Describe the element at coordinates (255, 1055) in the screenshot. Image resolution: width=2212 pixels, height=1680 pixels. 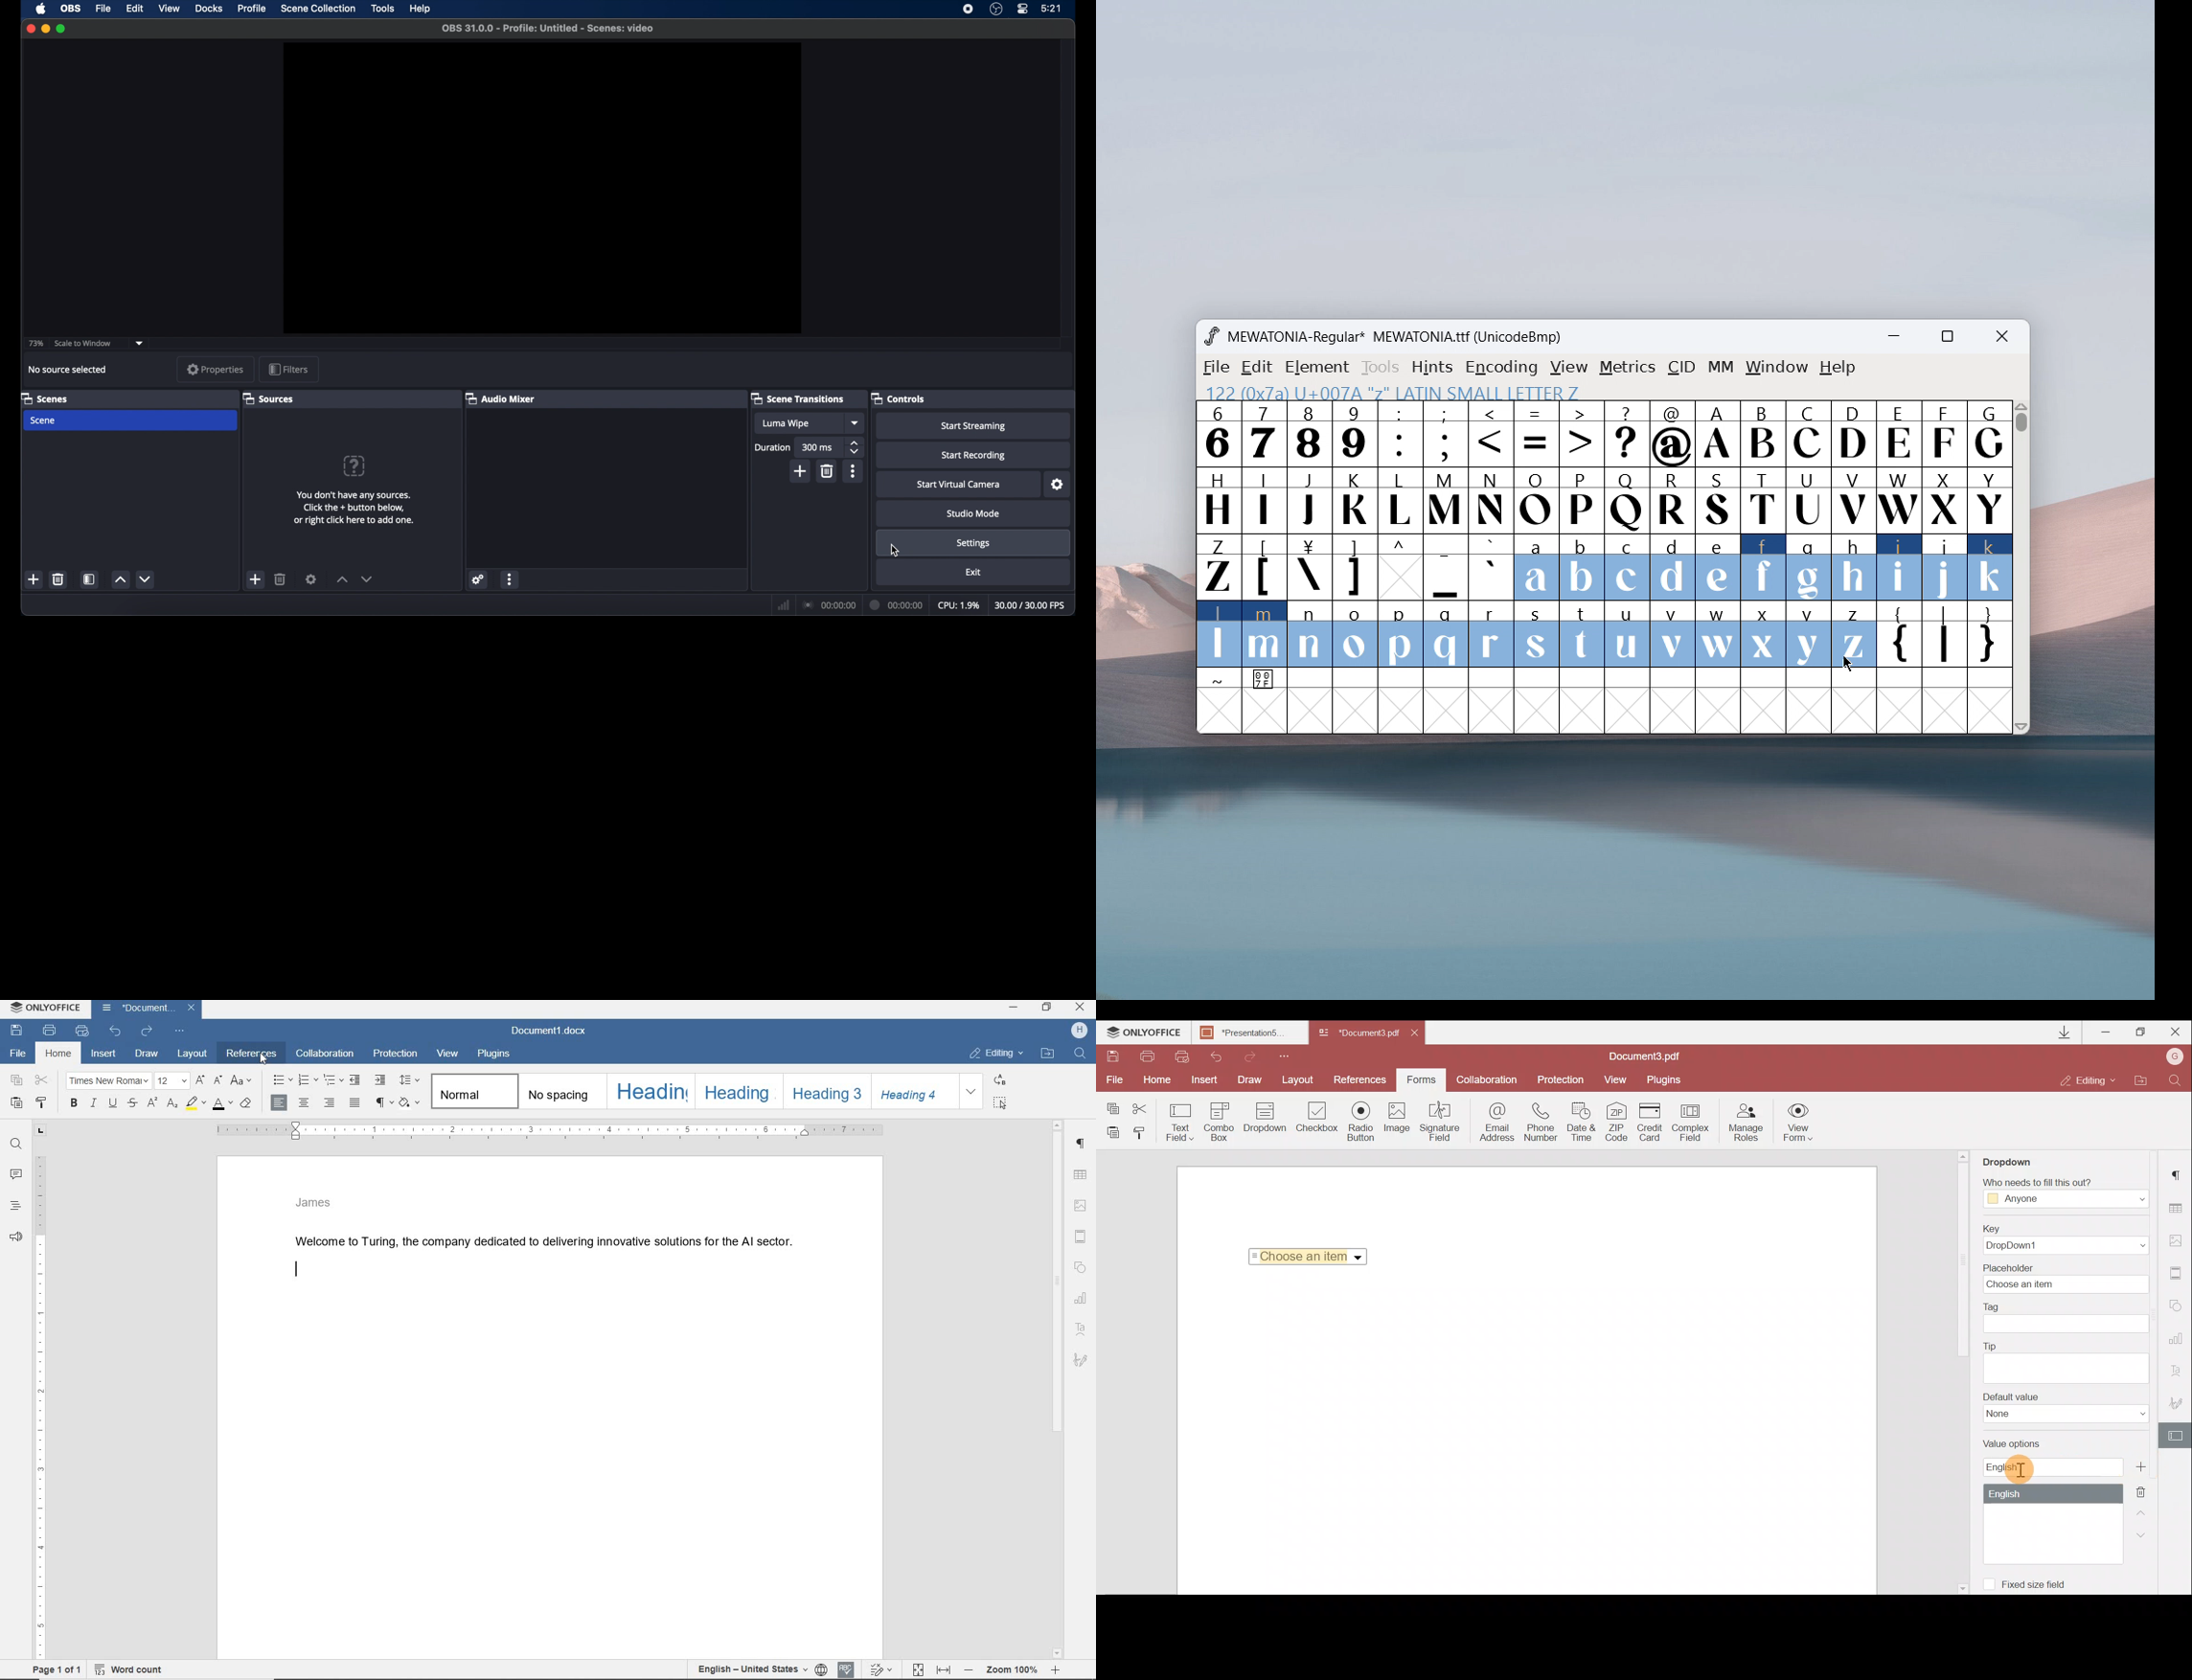
I see `Cursor` at that location.